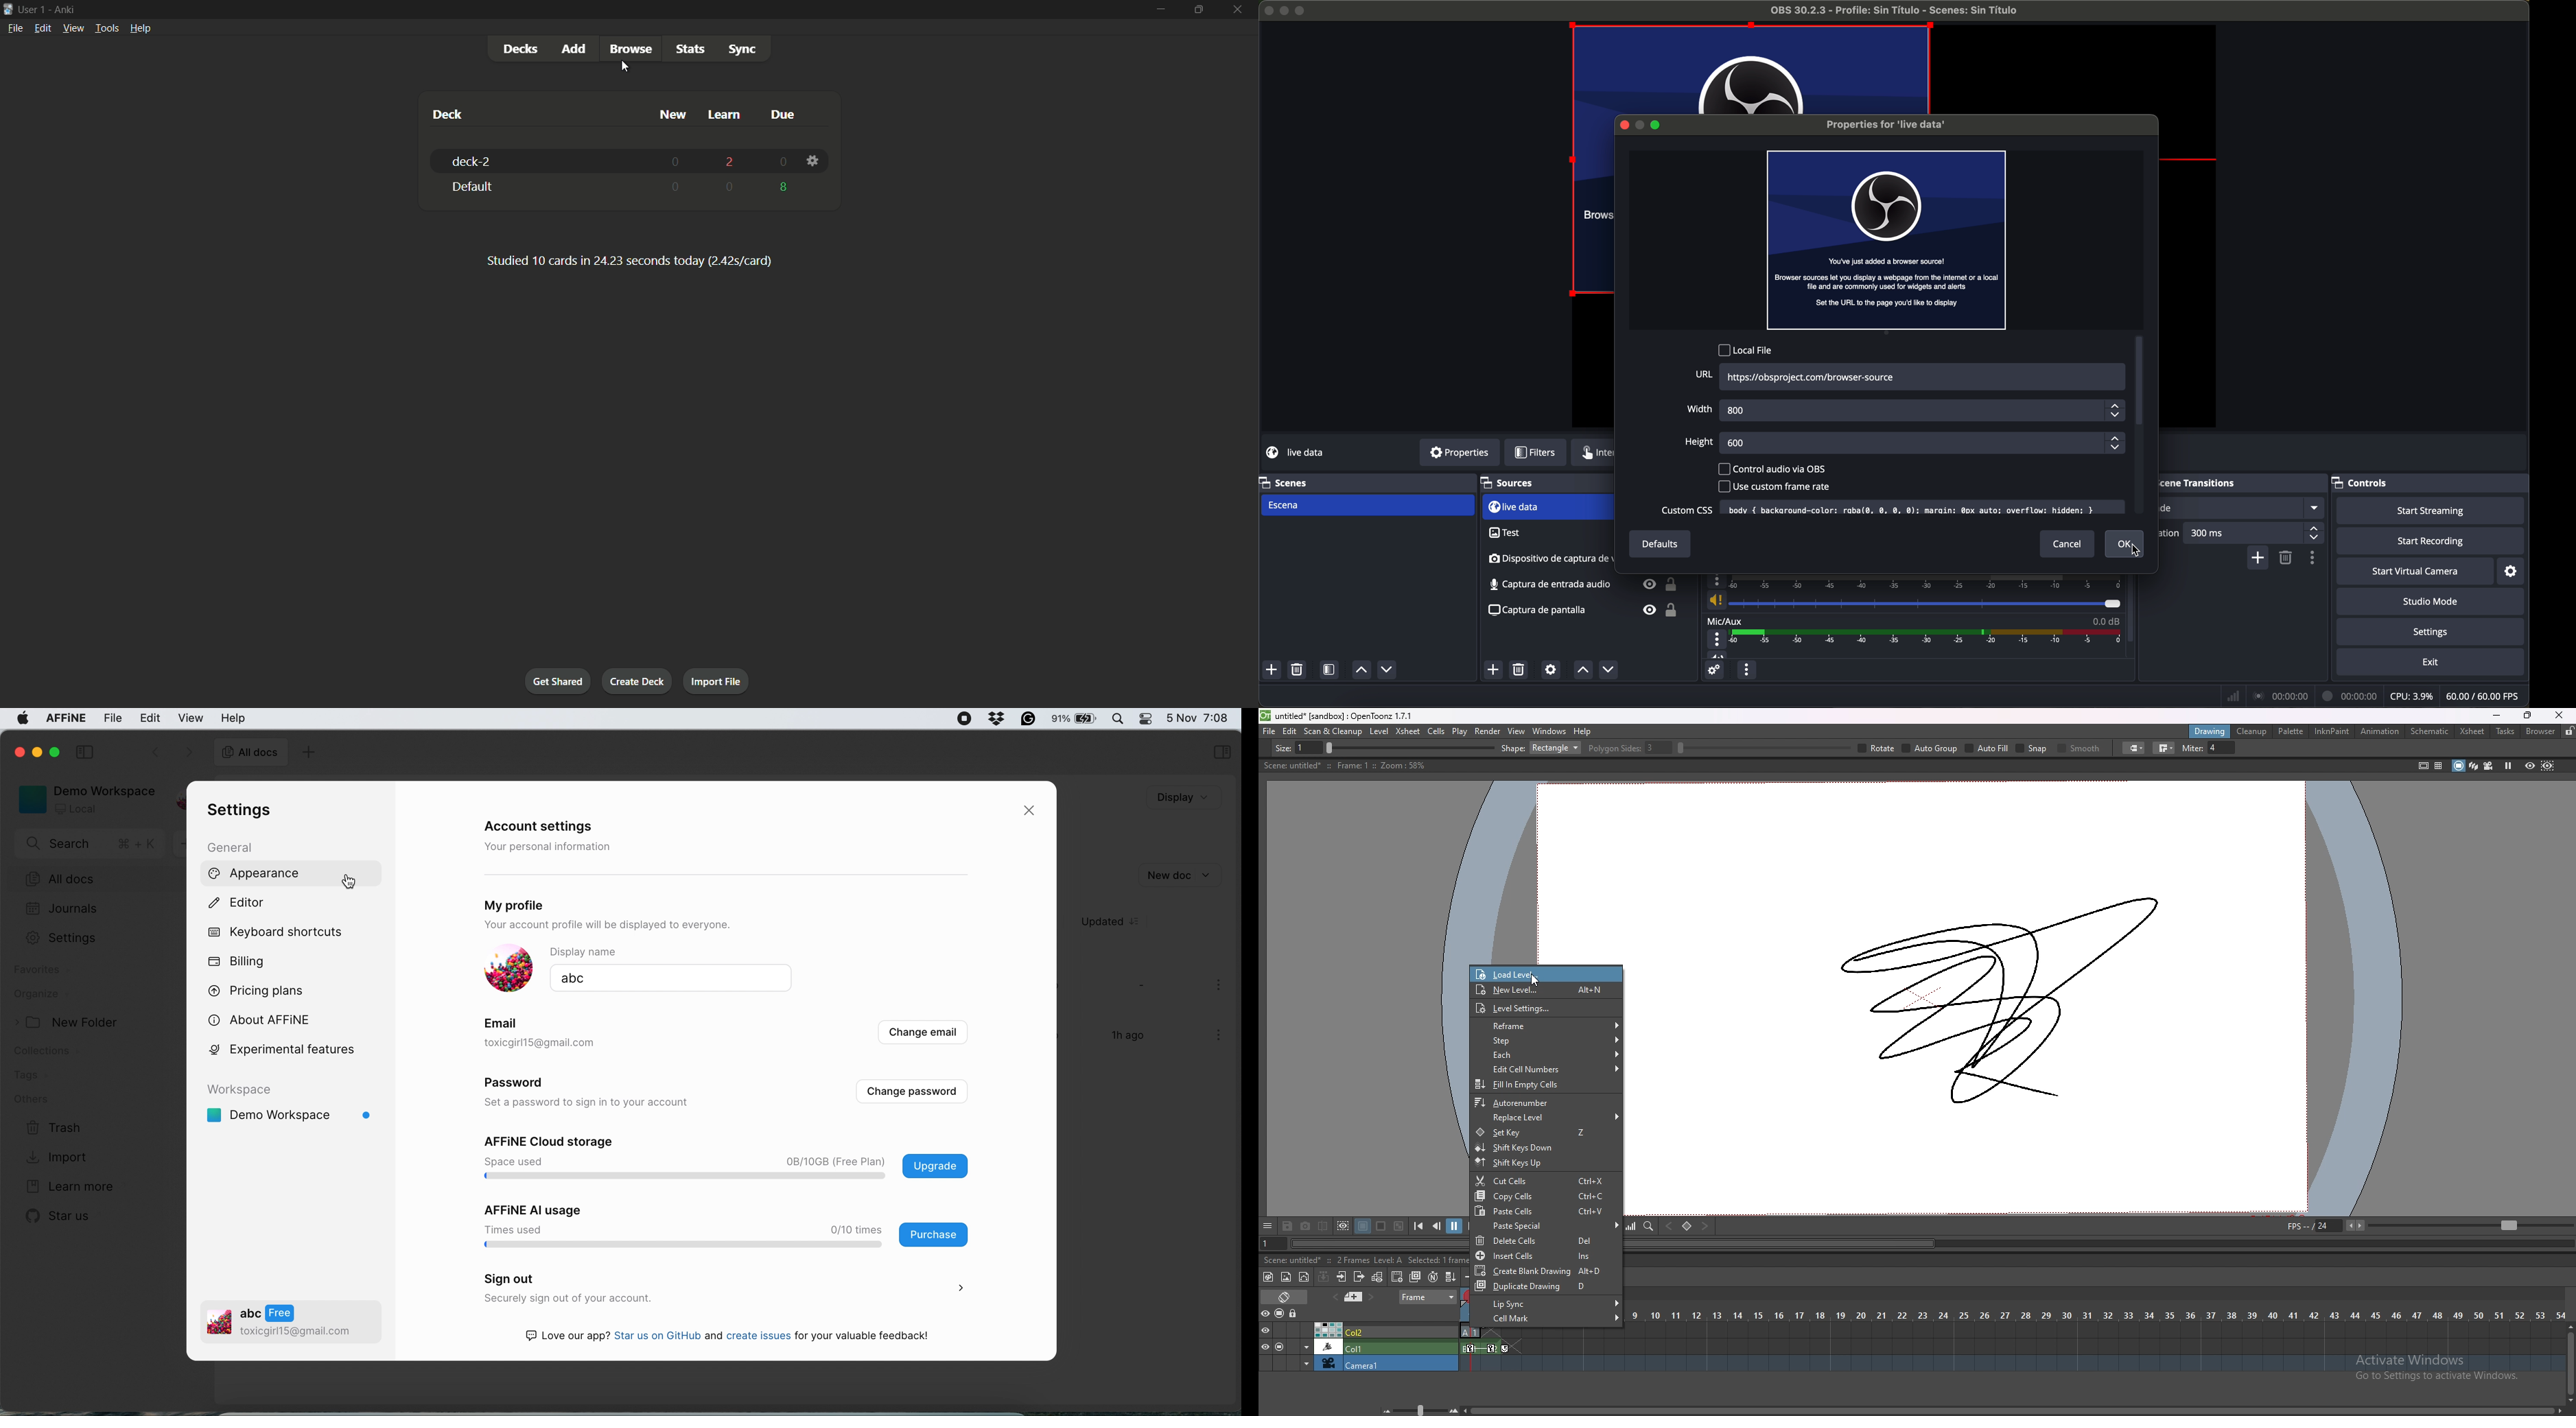 This screenshot has width=2576, height=1428. What do you see at coordinates (2571, 1362) in the screenshot?
I see `scroll bar` at bounding box center [2571, 1362].